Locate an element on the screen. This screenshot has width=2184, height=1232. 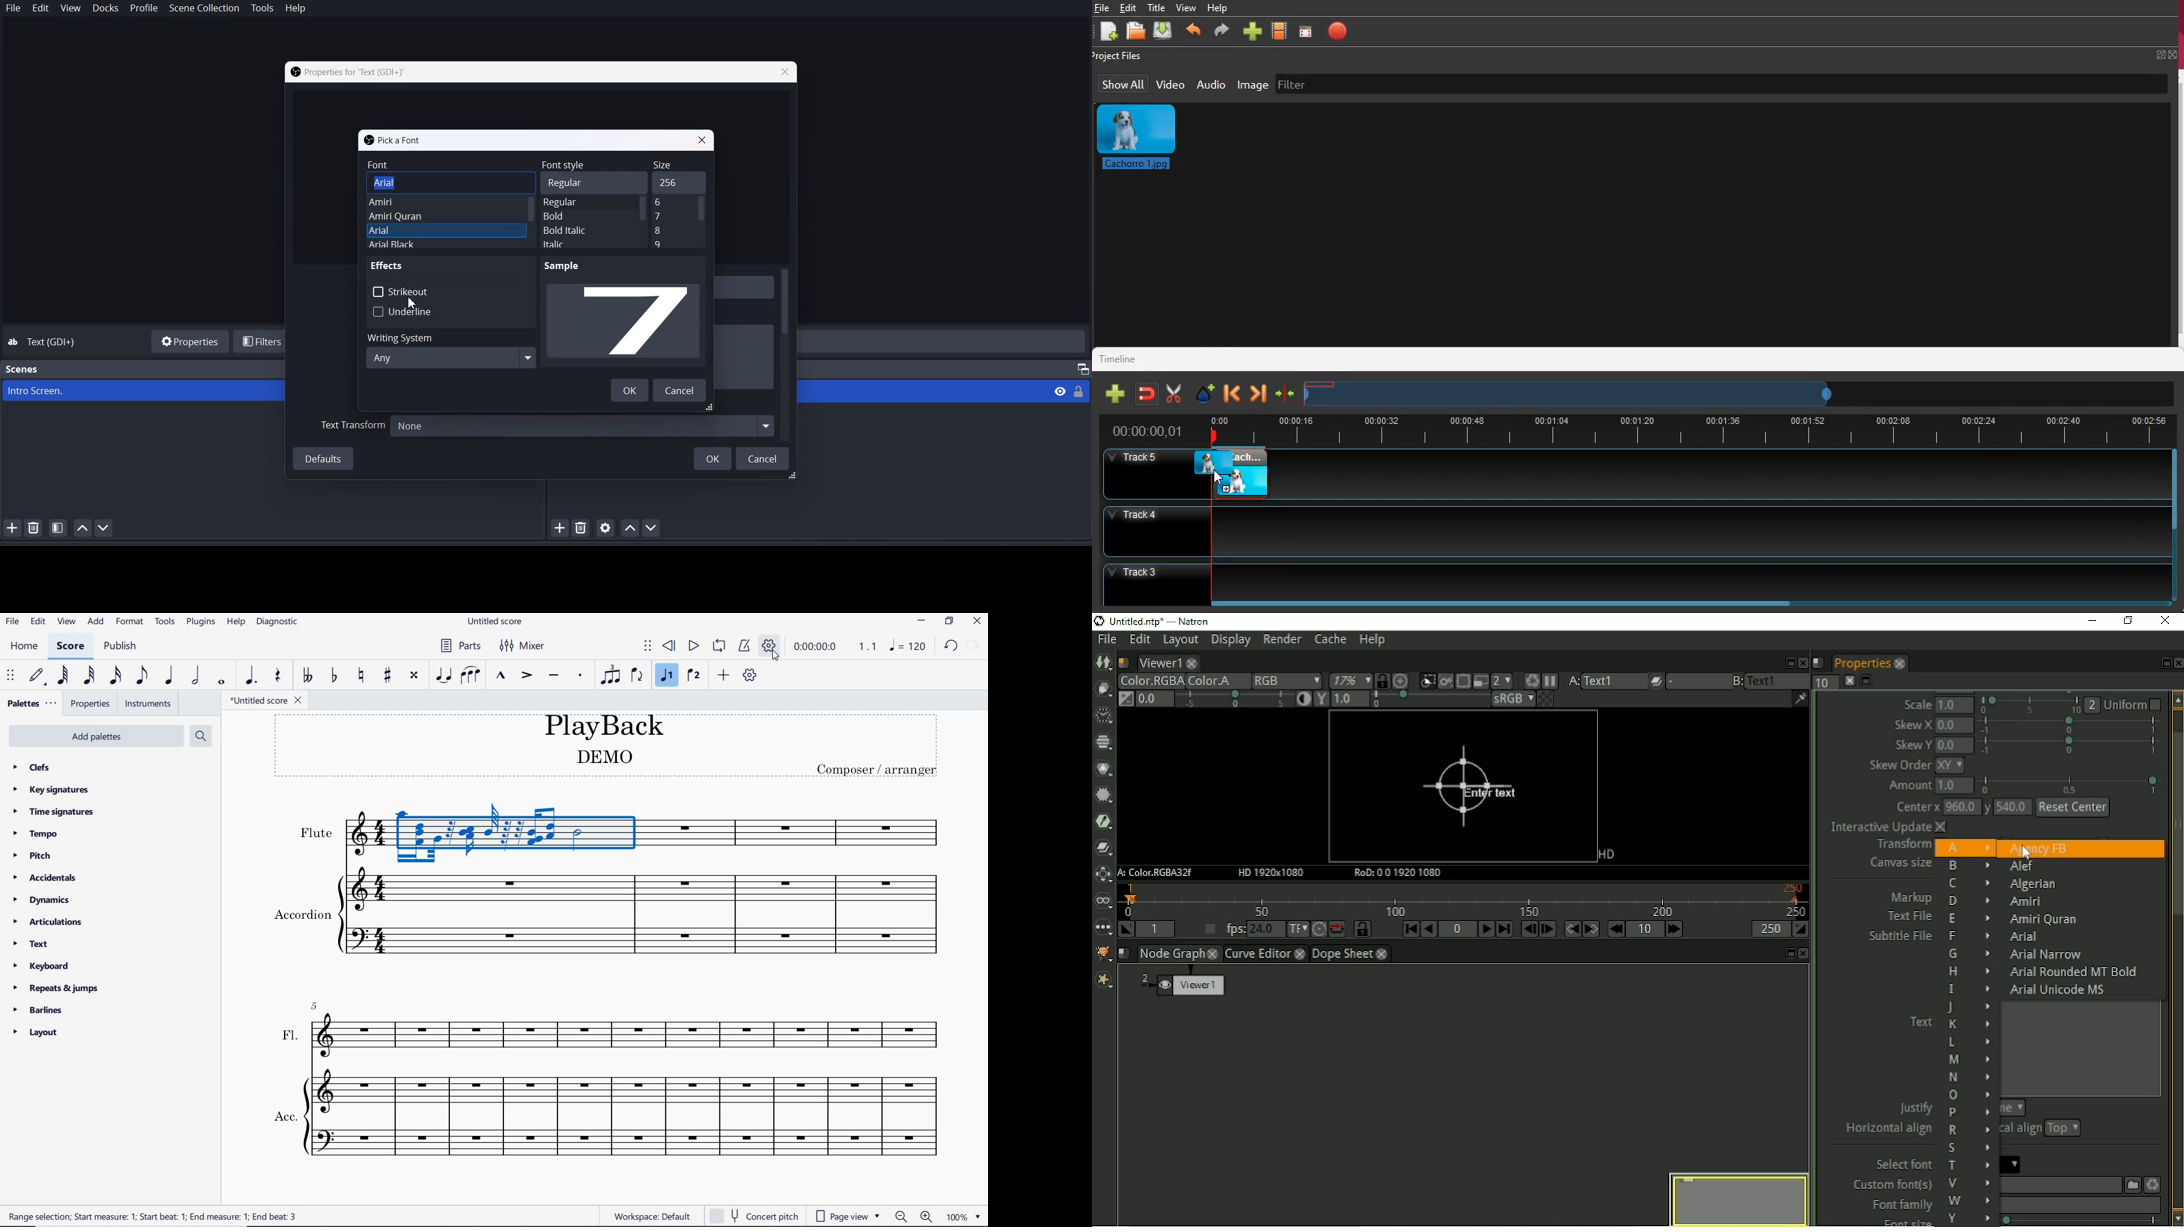
time is located at coordinates (1686, 432).